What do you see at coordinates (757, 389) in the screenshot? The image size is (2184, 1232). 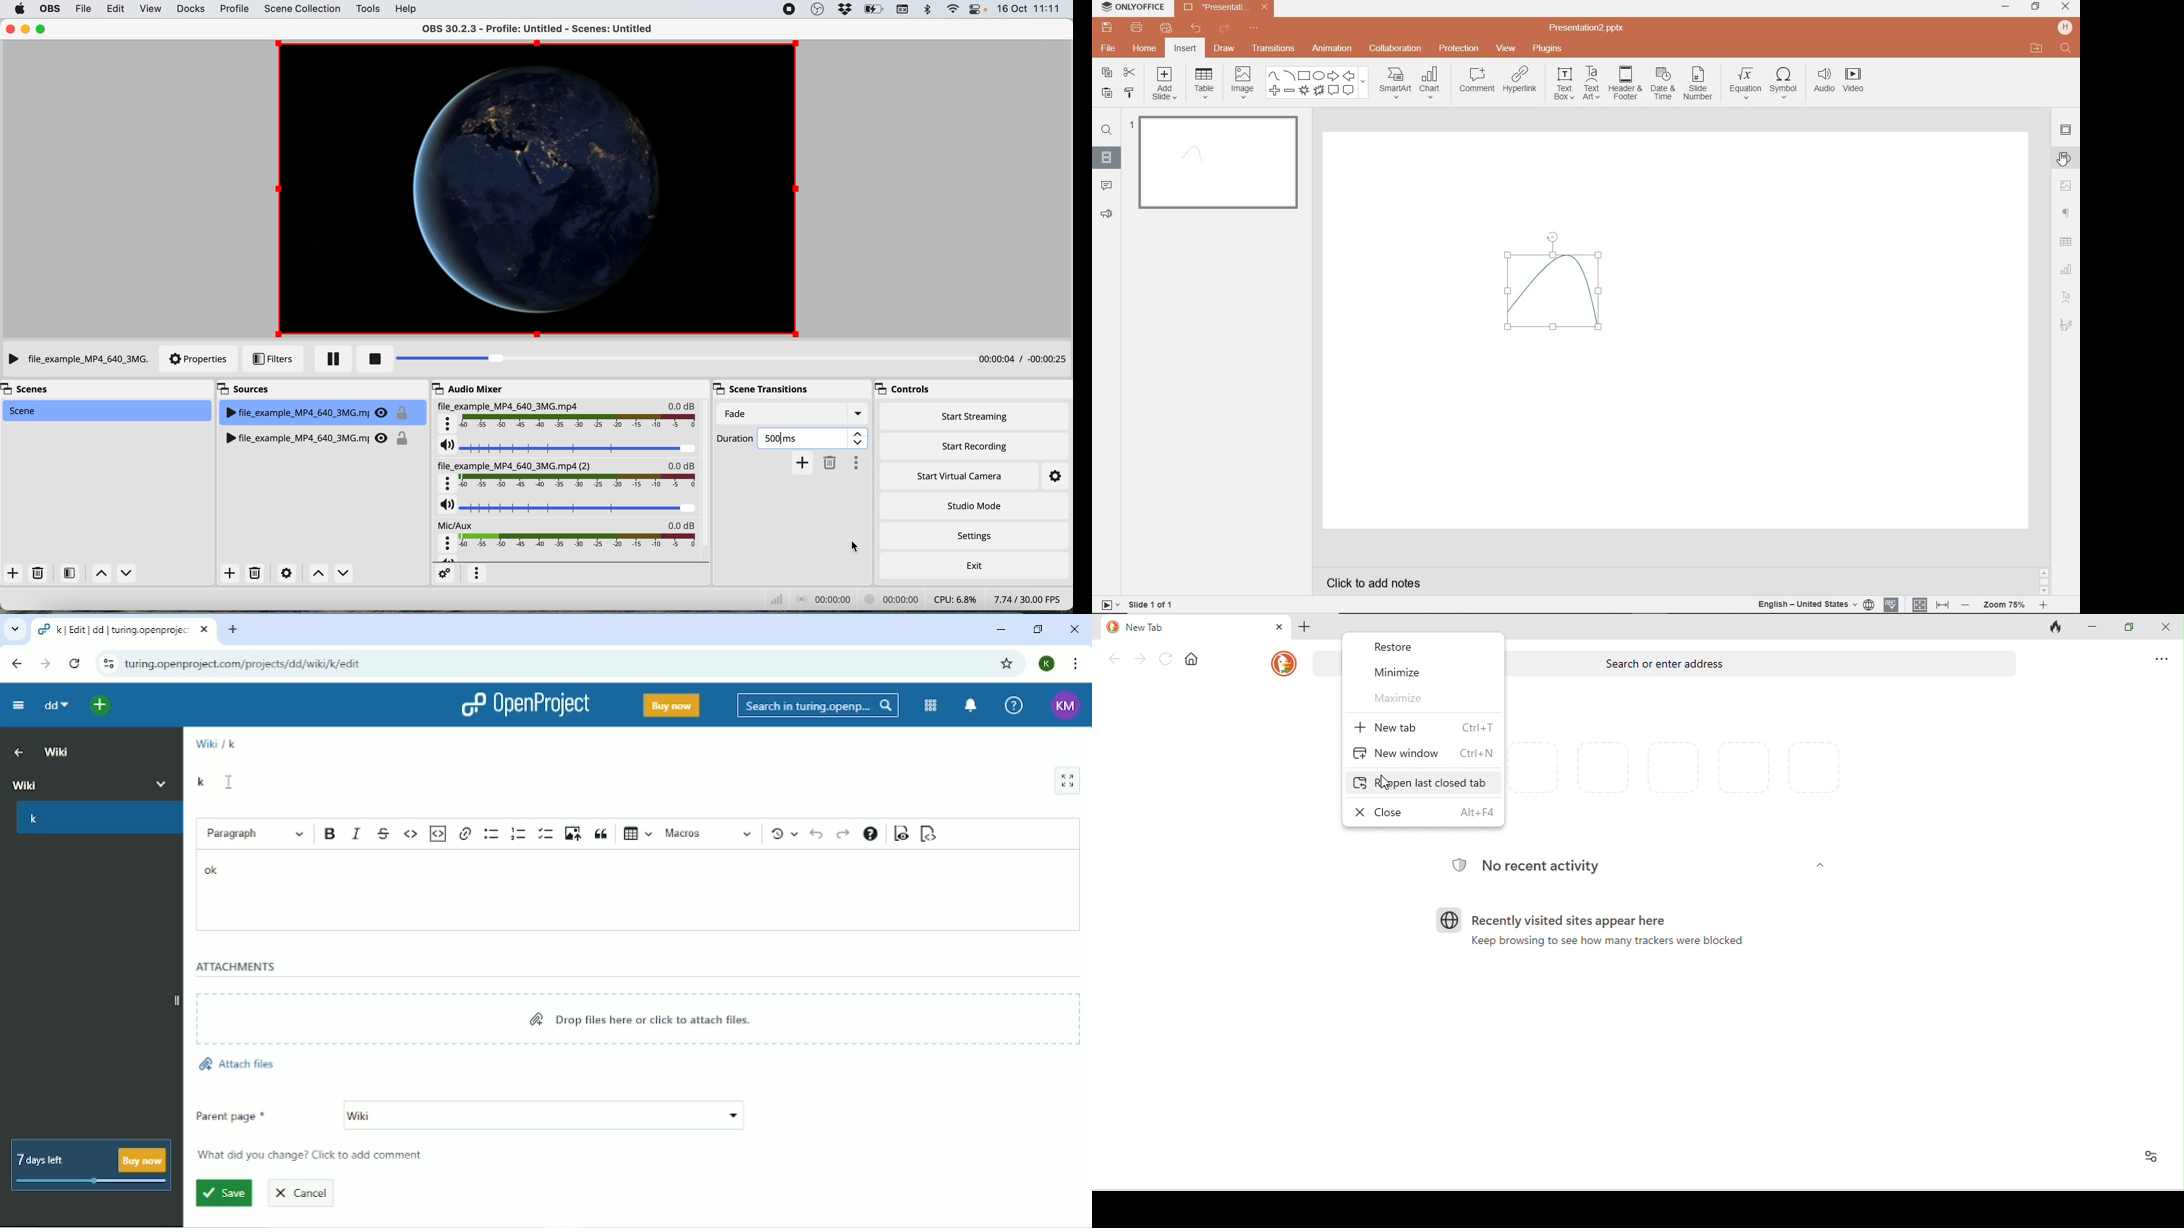 I see `scene transitions` at bounding box center [757, 389].